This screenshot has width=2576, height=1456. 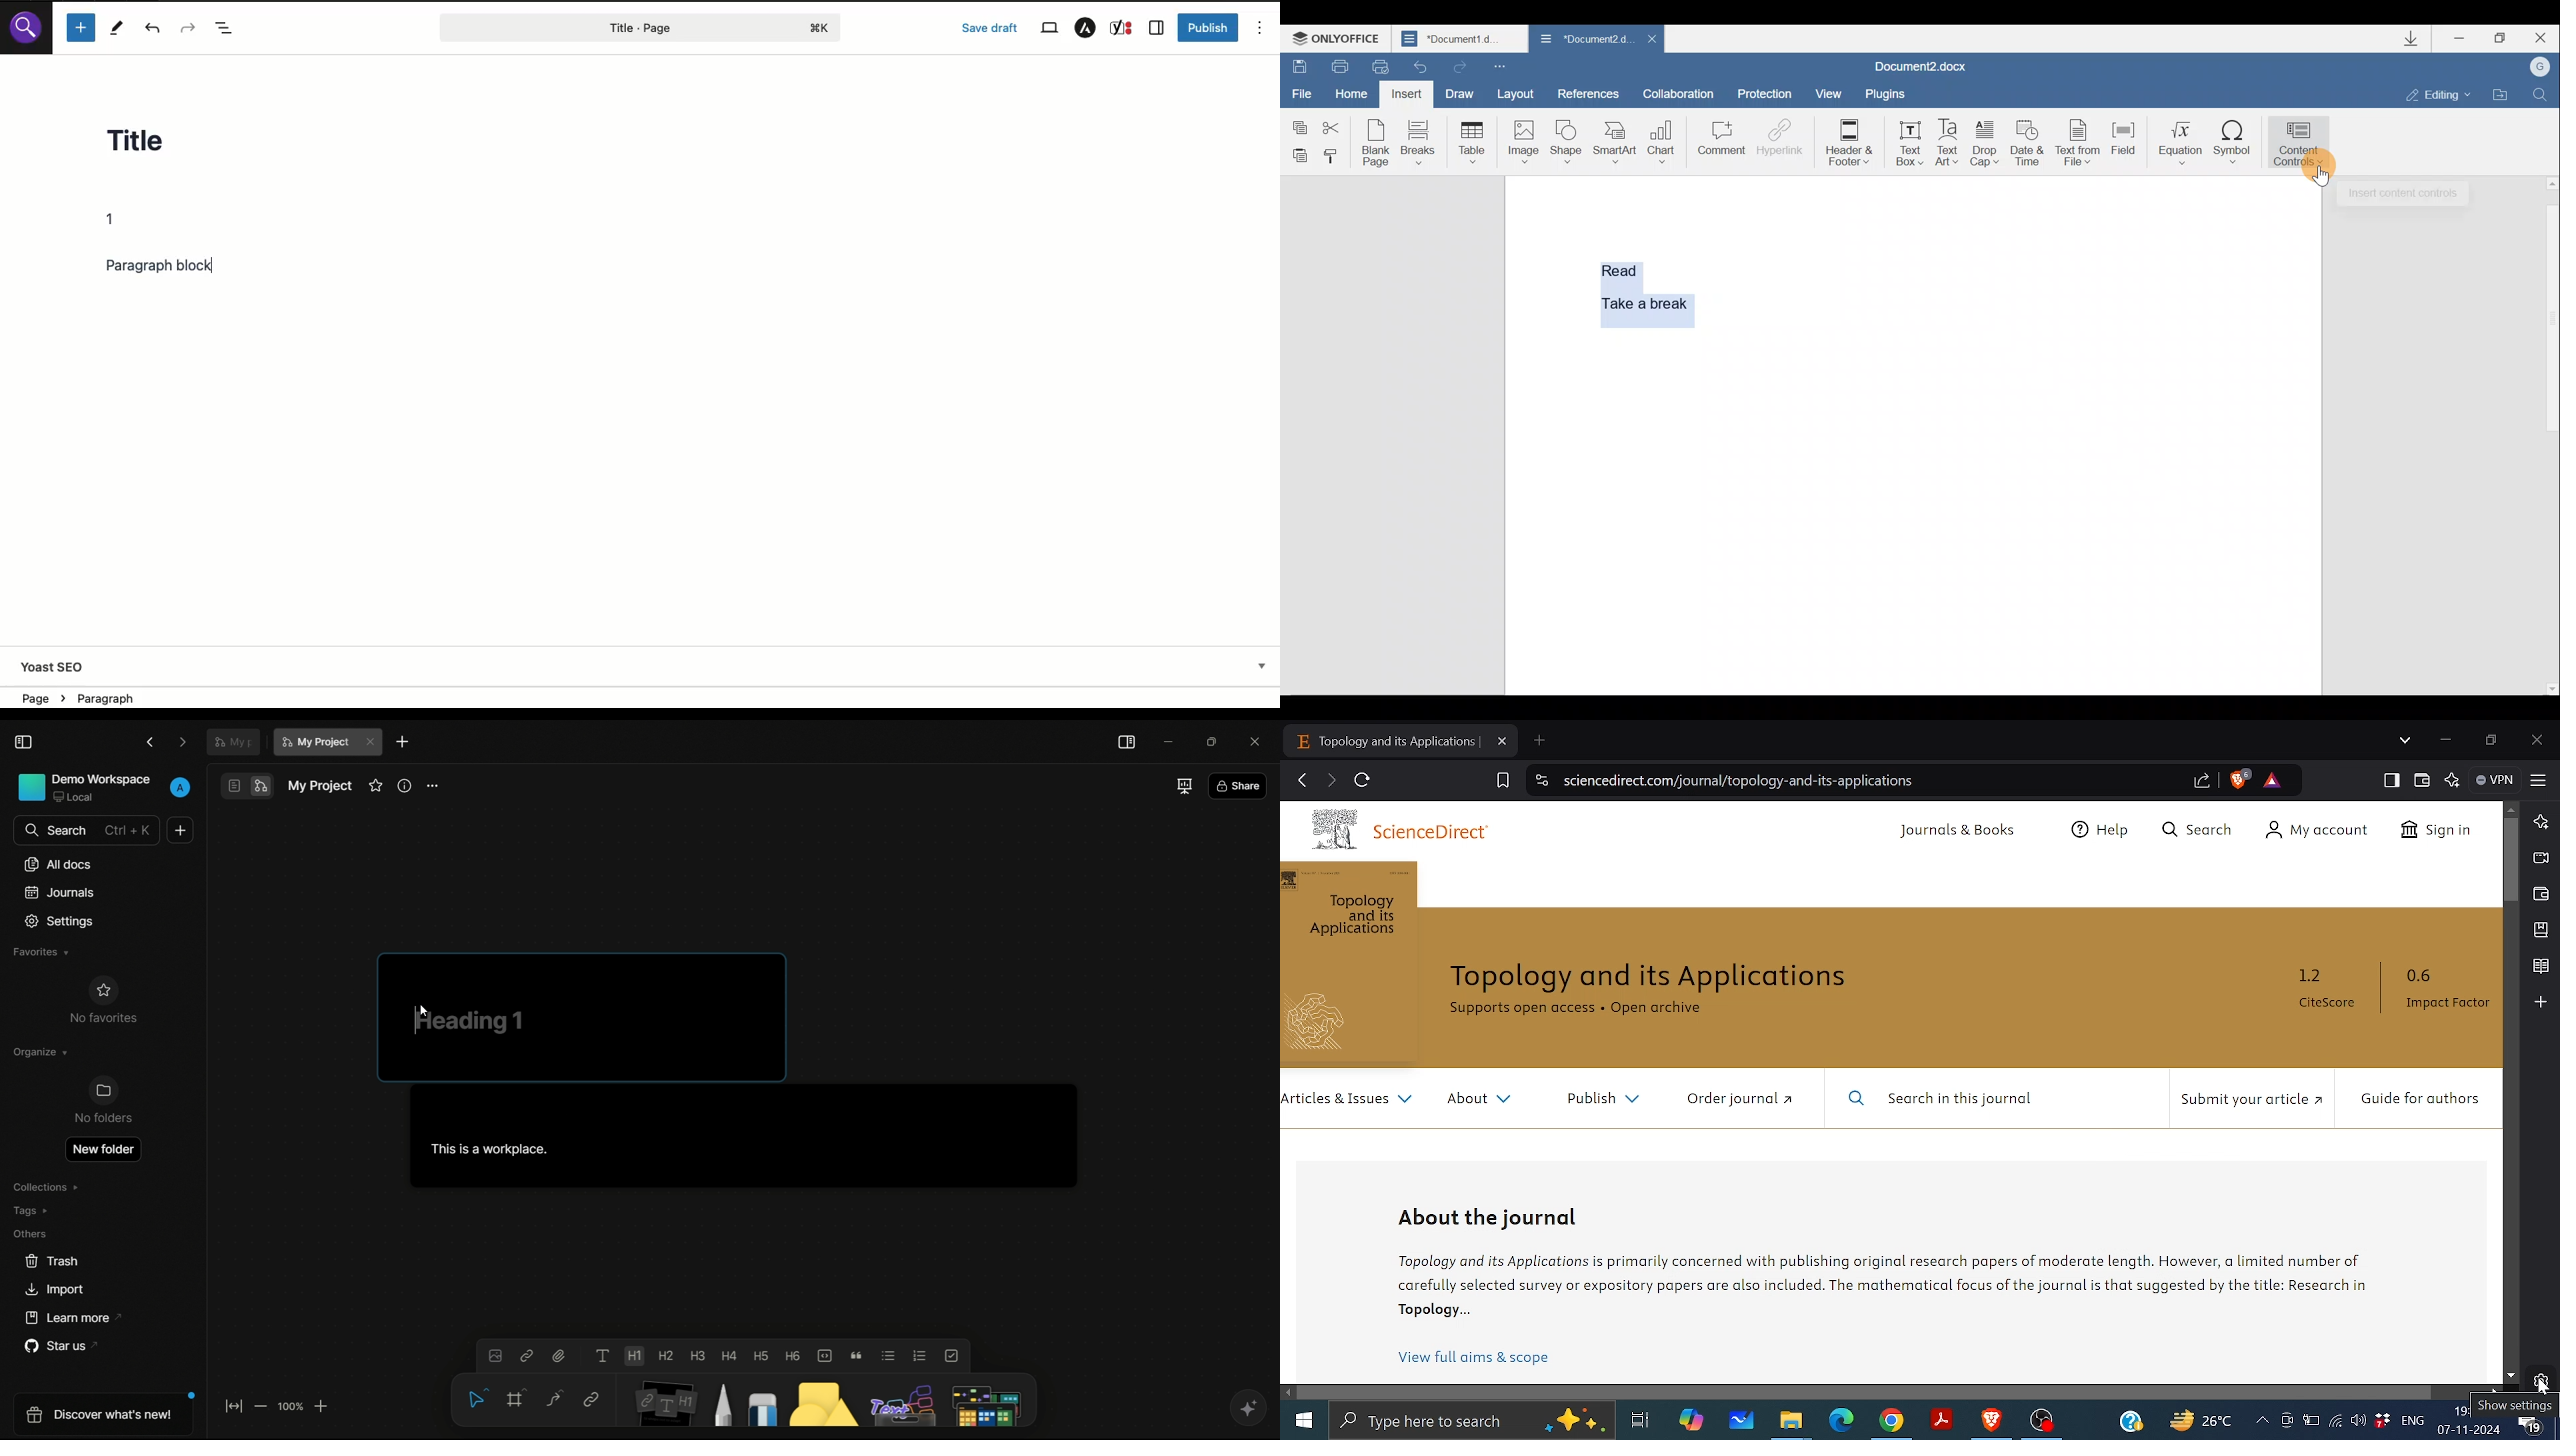 What do you see at coordinates (2027, 147) in the screenshot?
I see `Date & time` at bounding box center [2027, 147].